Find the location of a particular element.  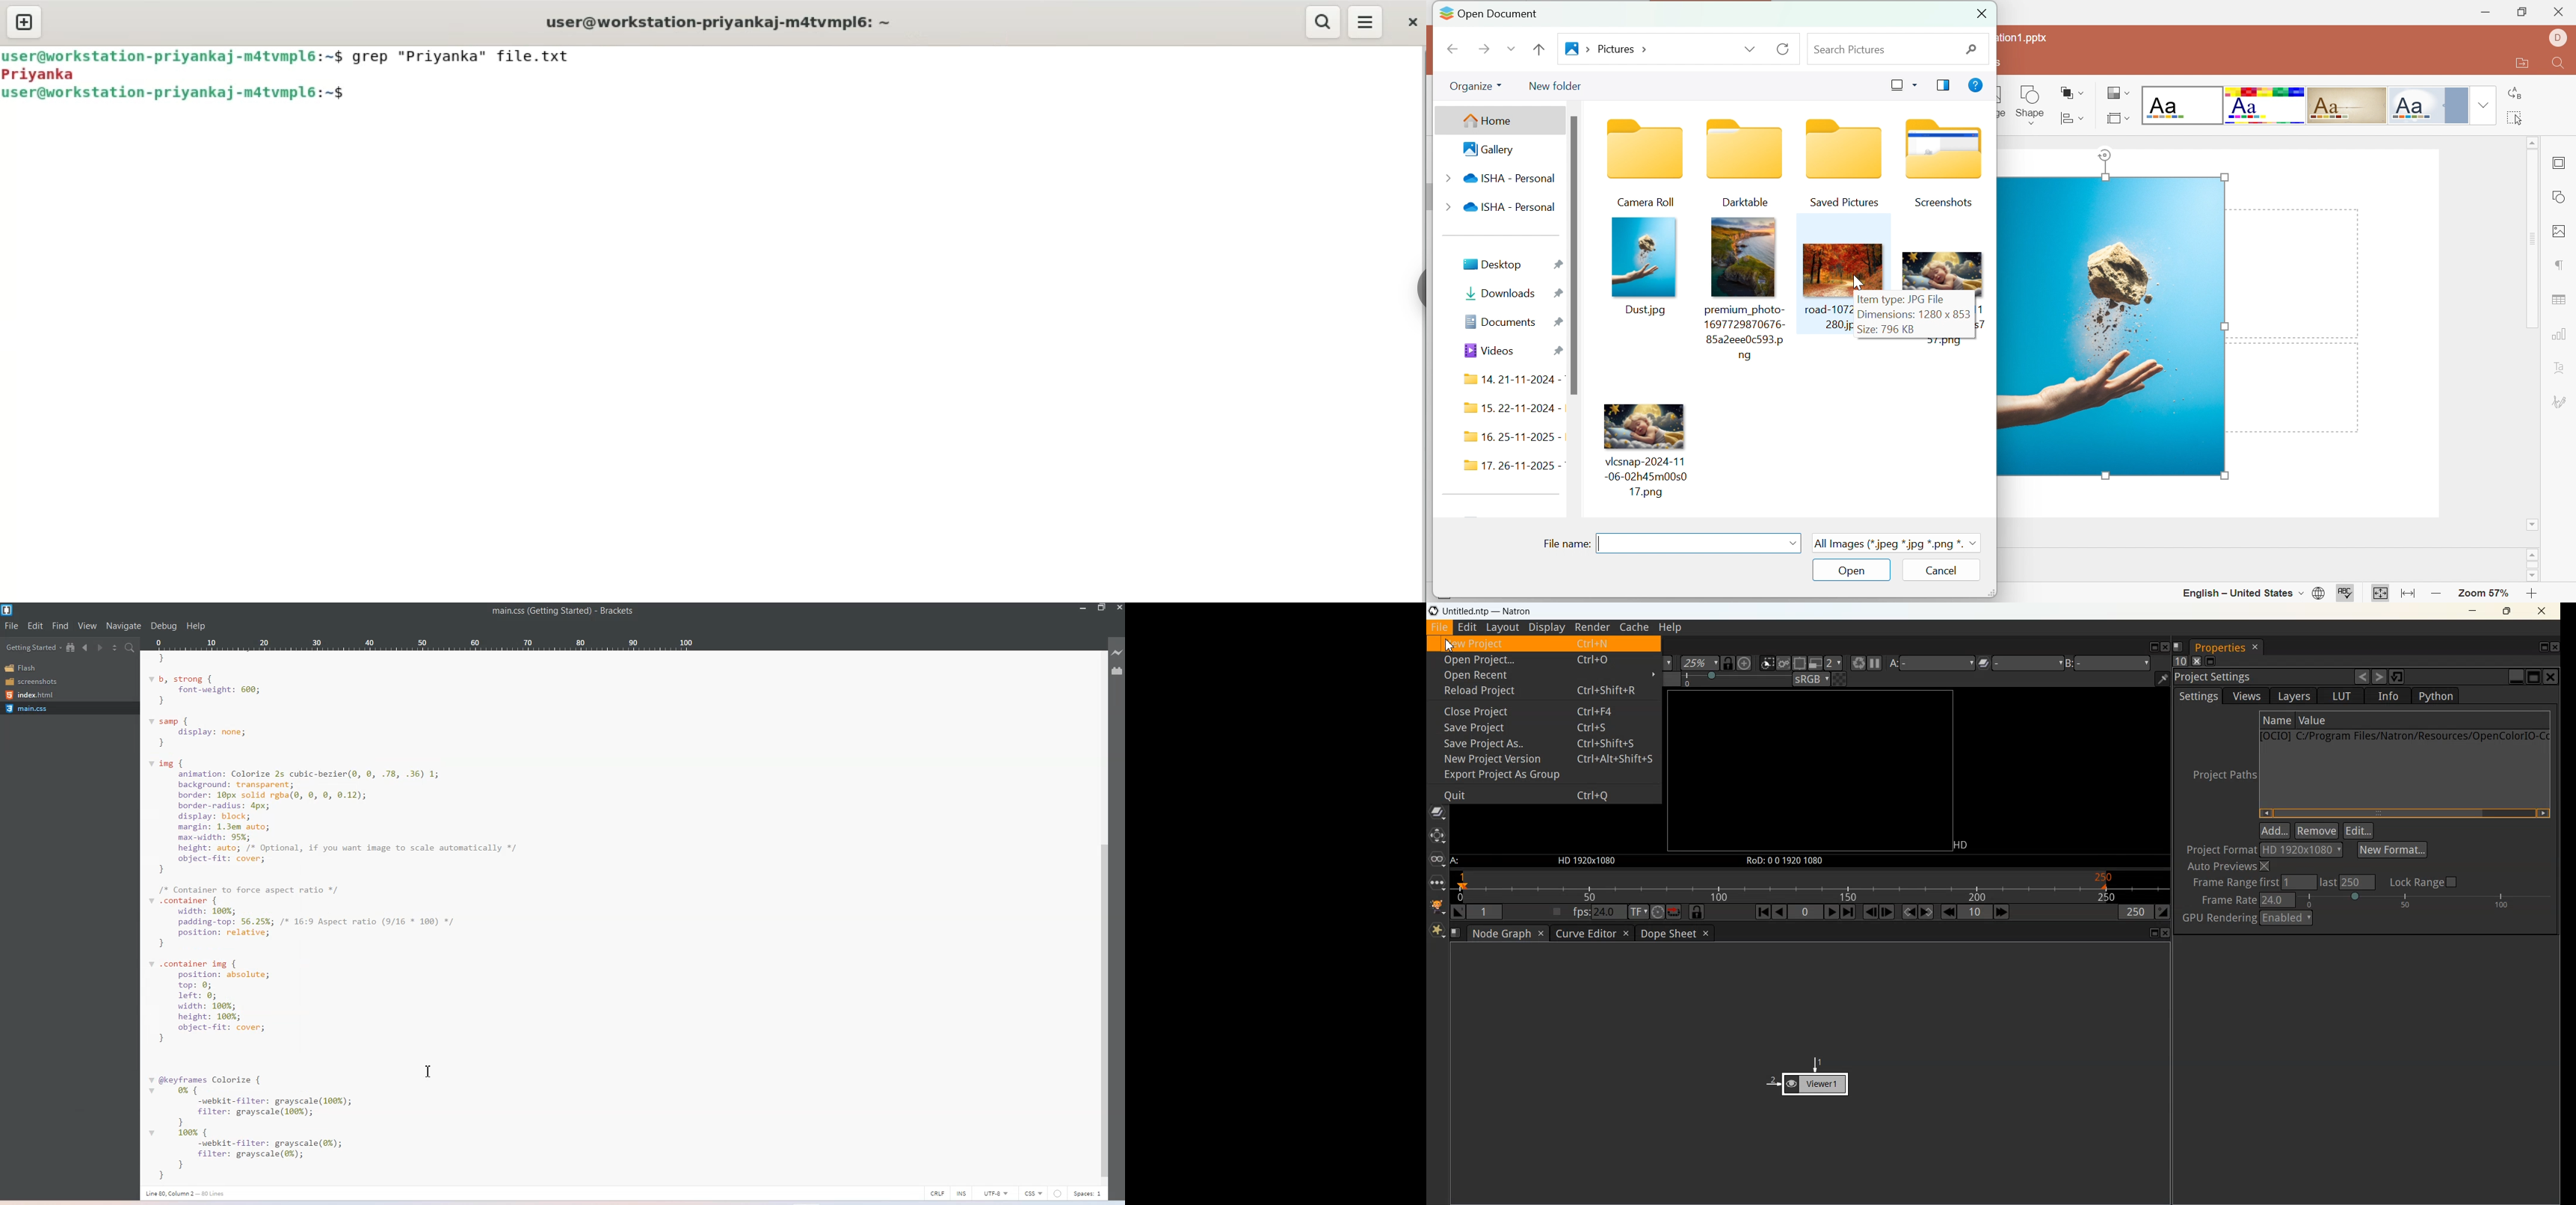

Type of slides is located at coordinates (2303, 105).